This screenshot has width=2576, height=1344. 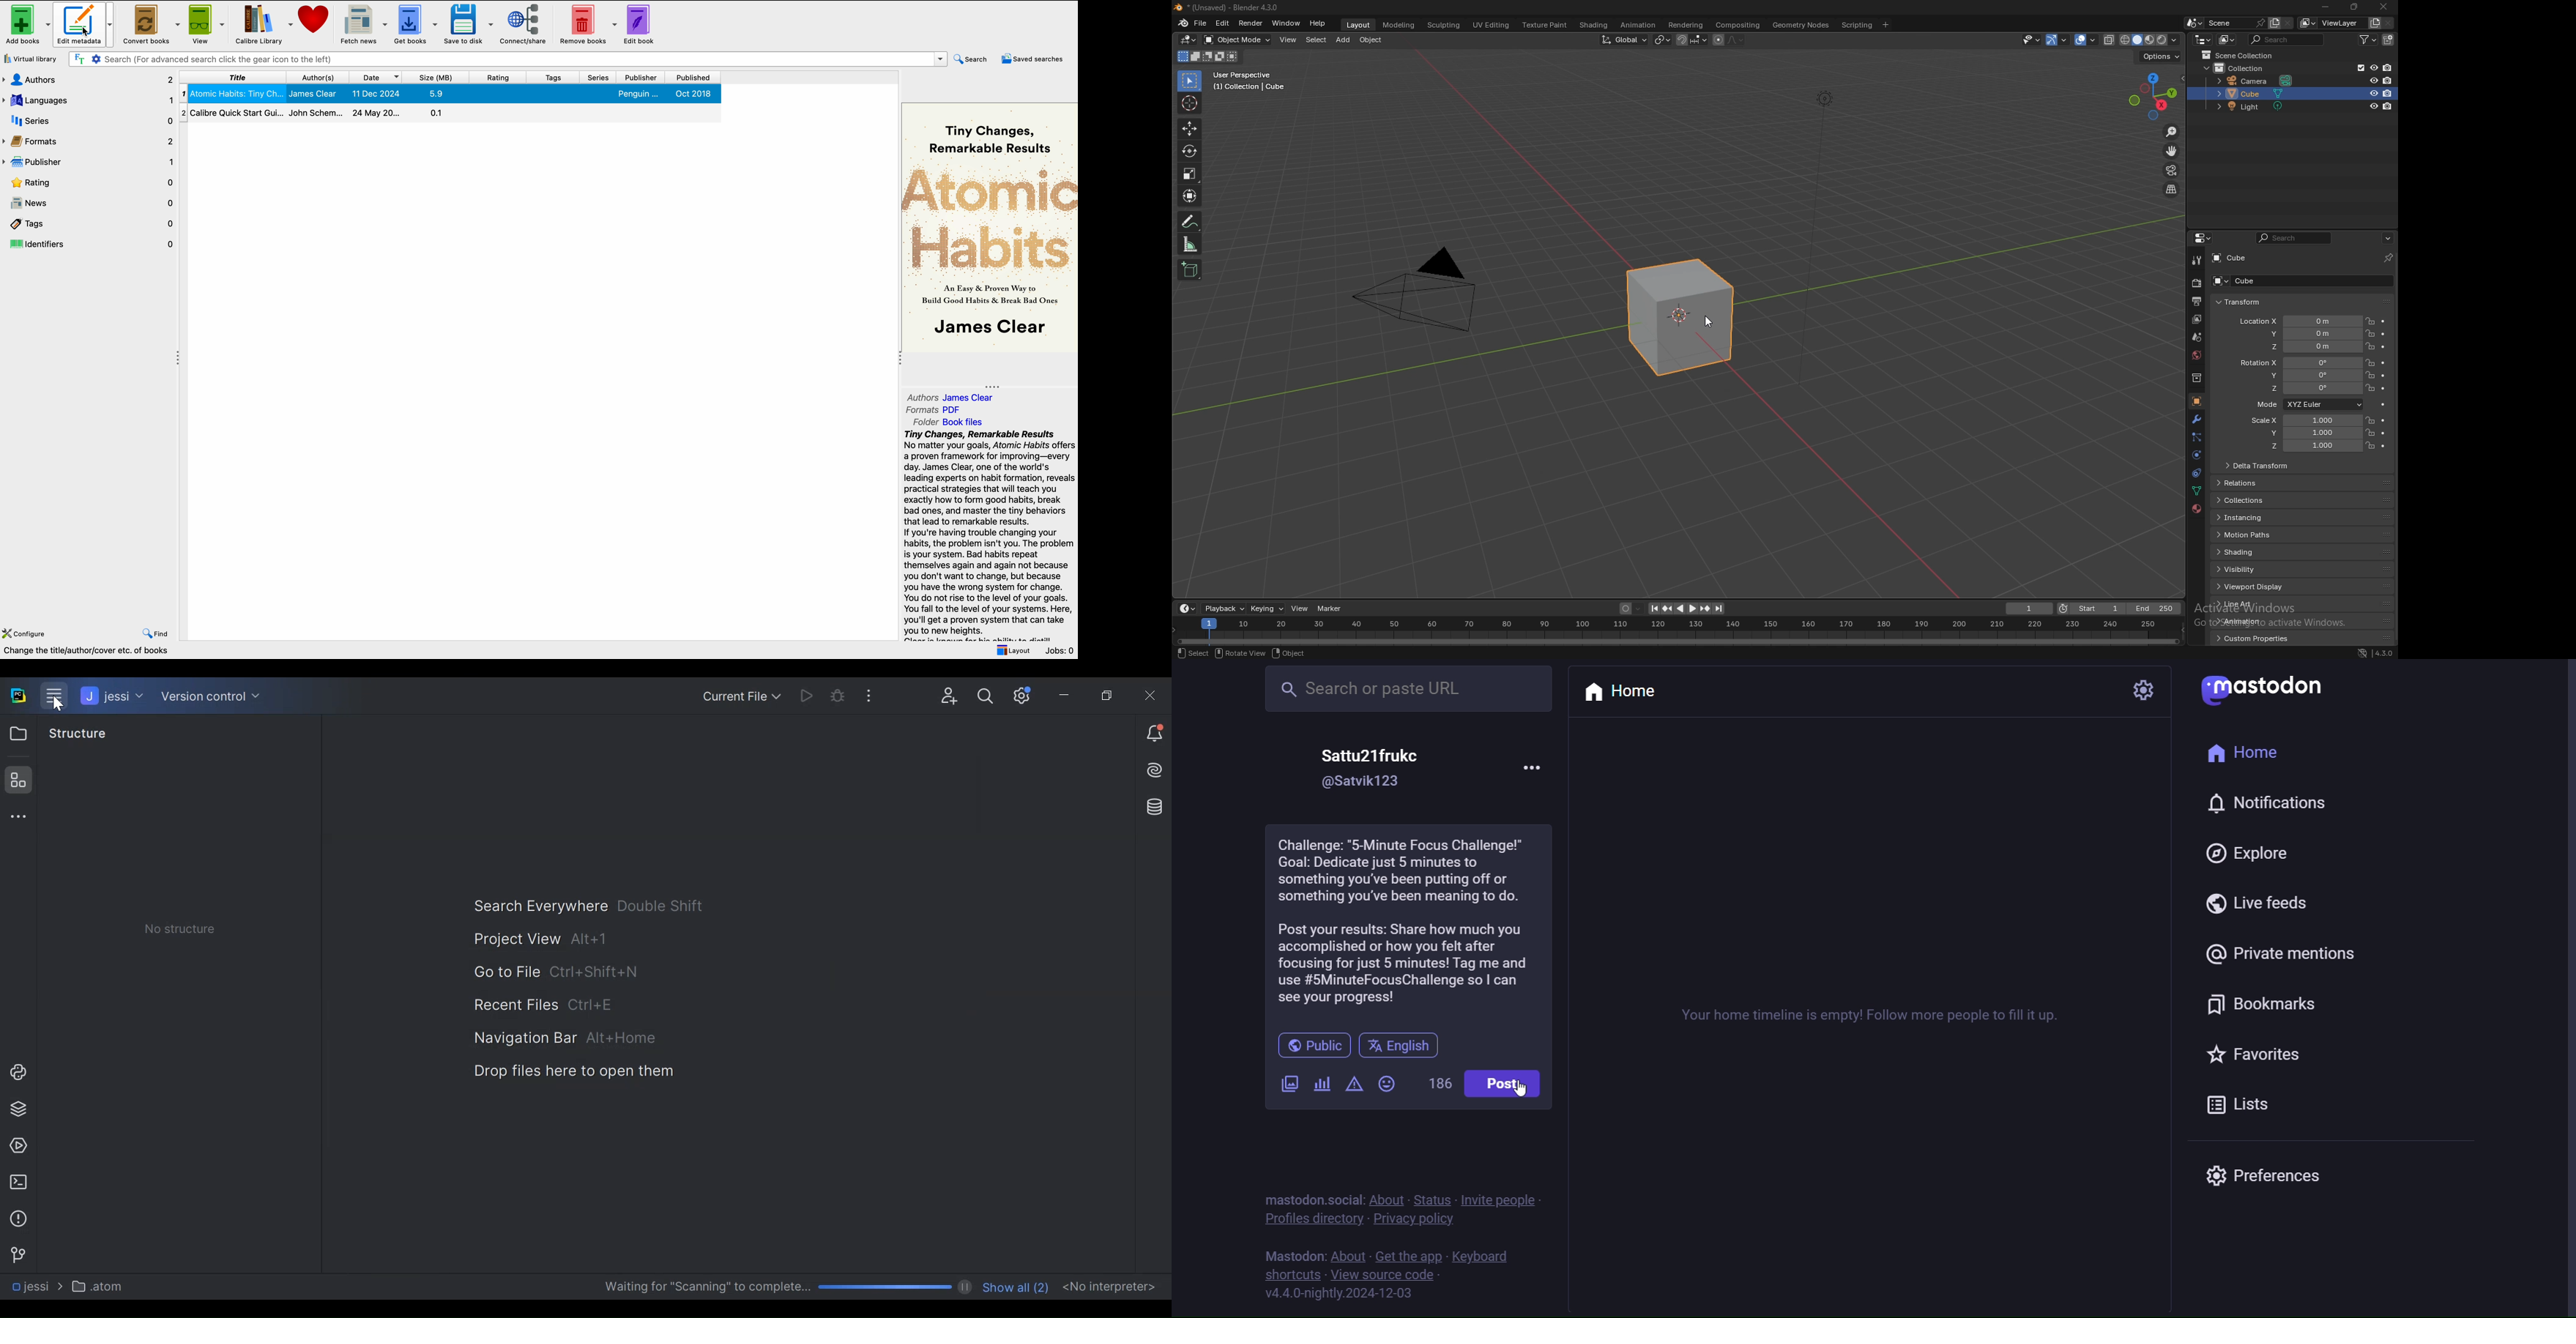 I want to click on No Structure, so click(x=180, y=928).